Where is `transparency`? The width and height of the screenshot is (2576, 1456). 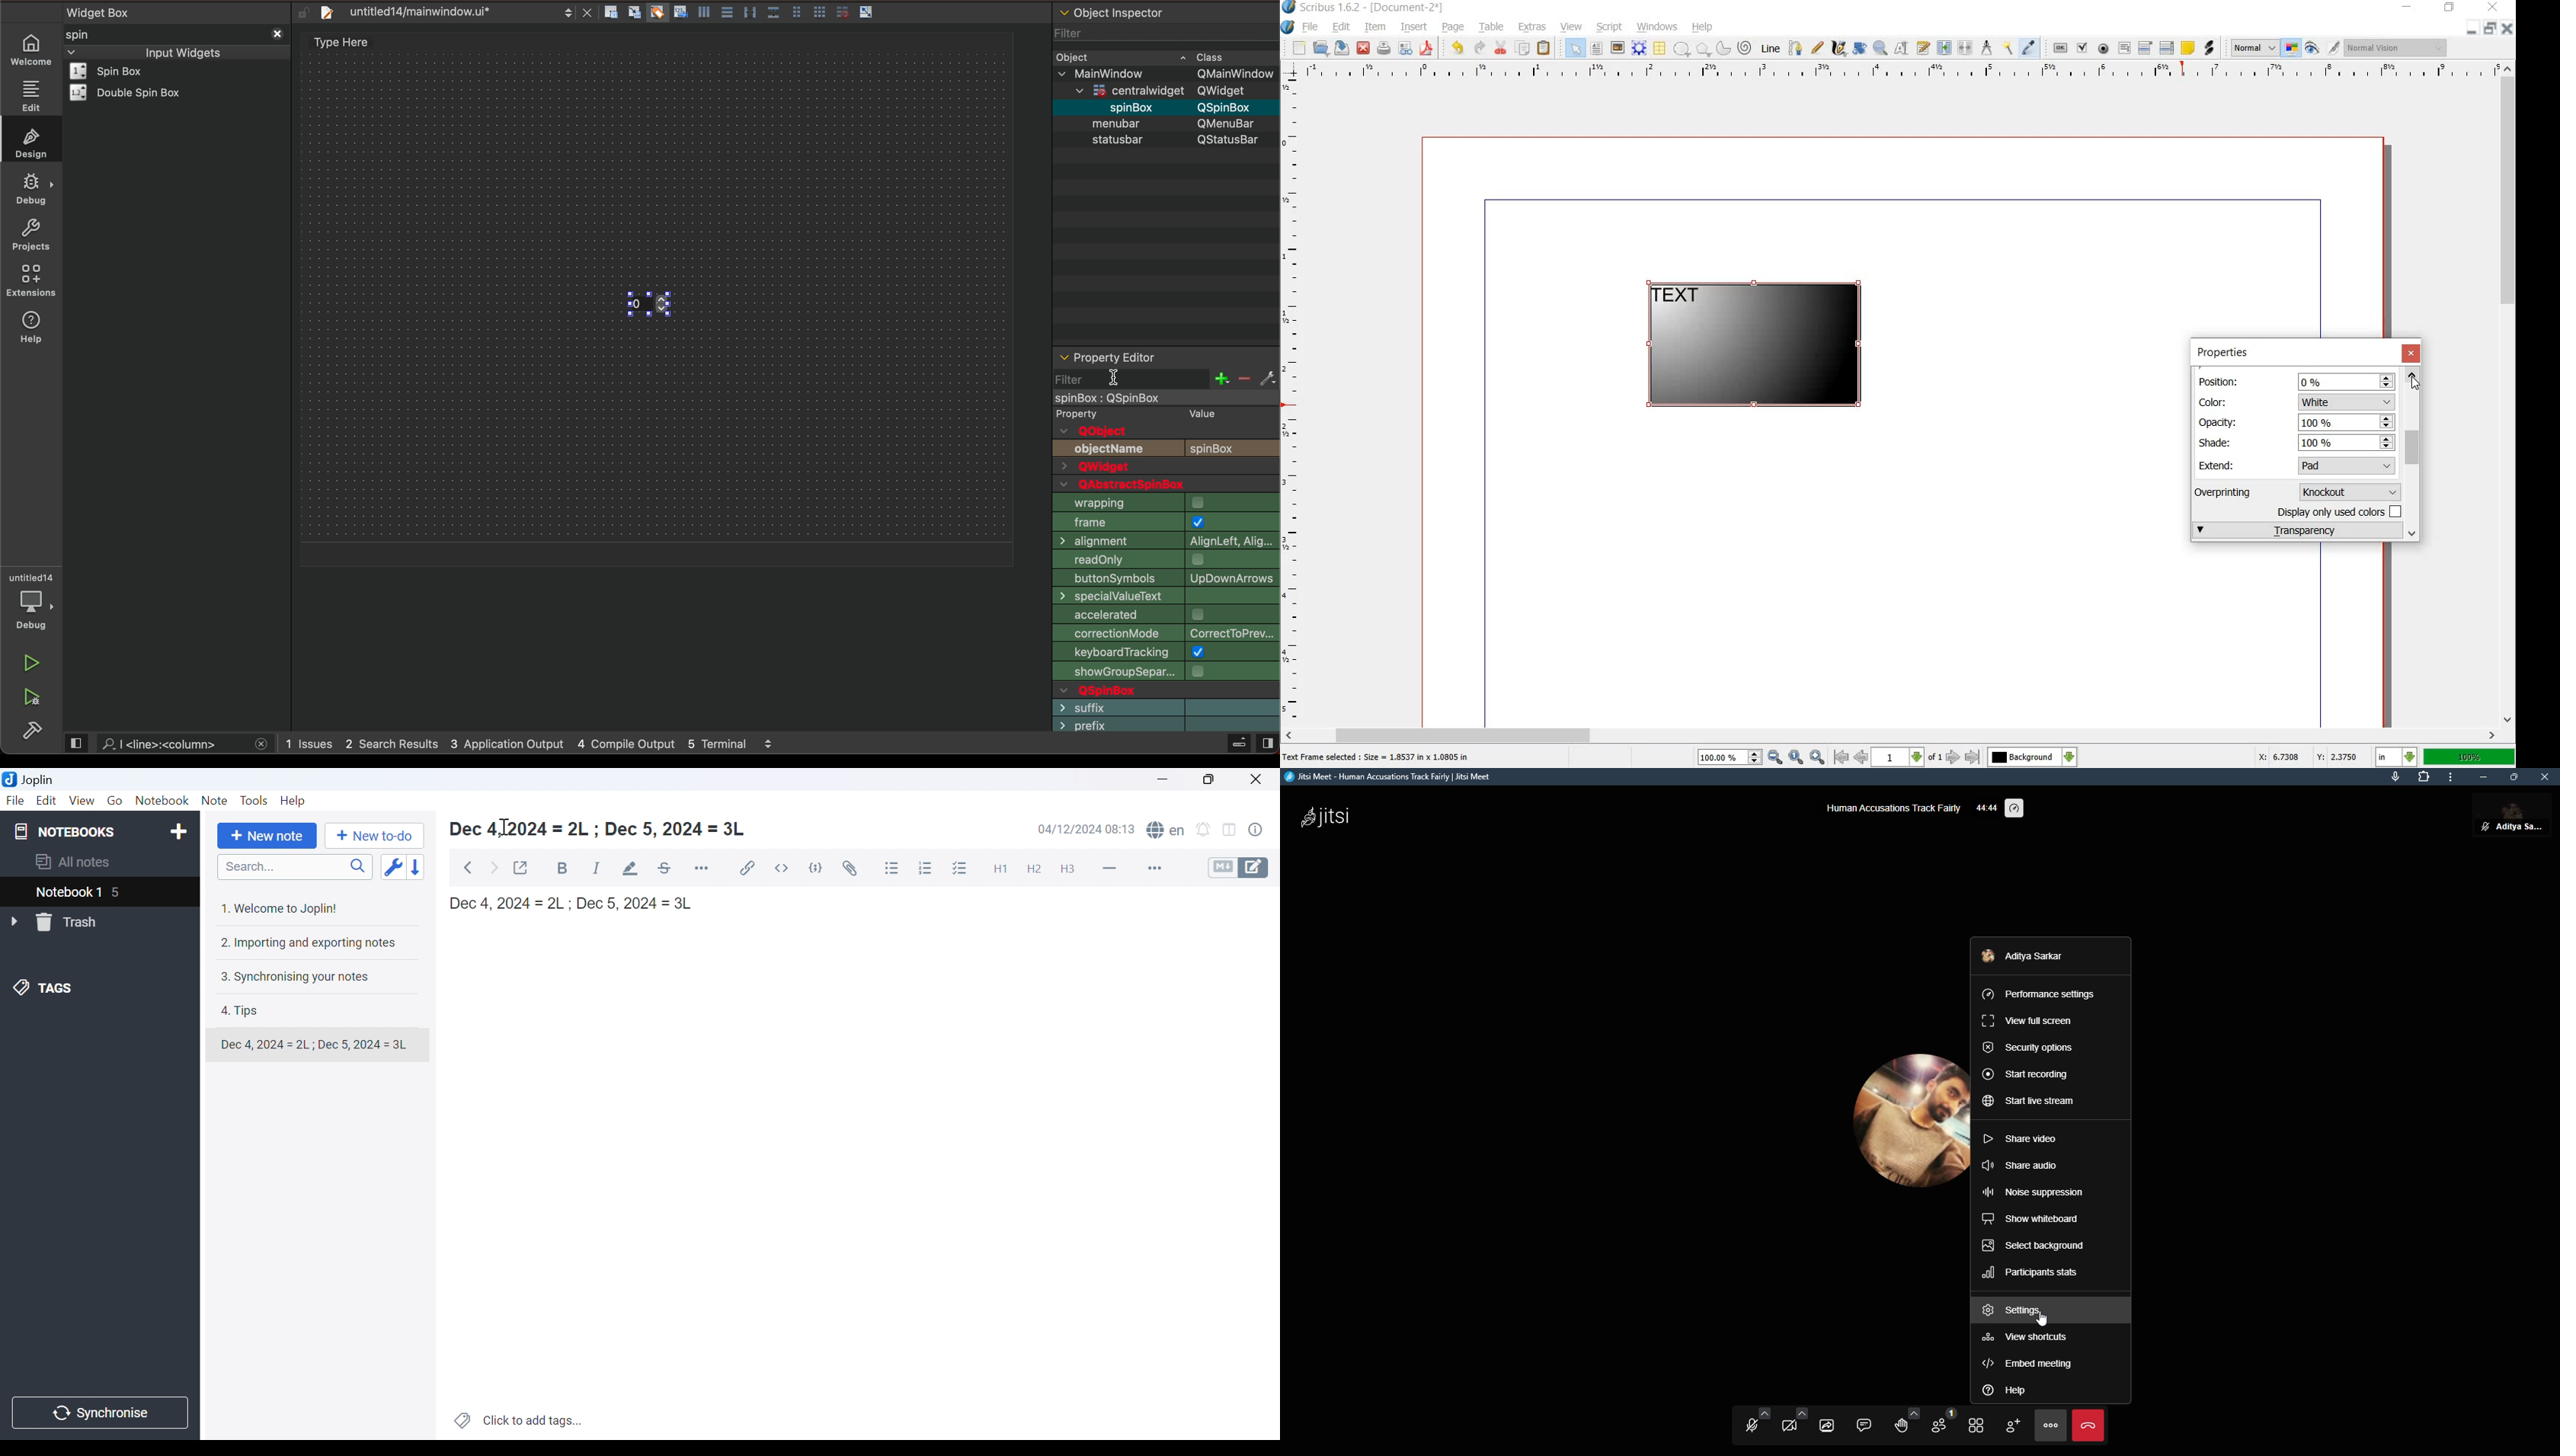
transparency is located at coordinates (2296, 530).